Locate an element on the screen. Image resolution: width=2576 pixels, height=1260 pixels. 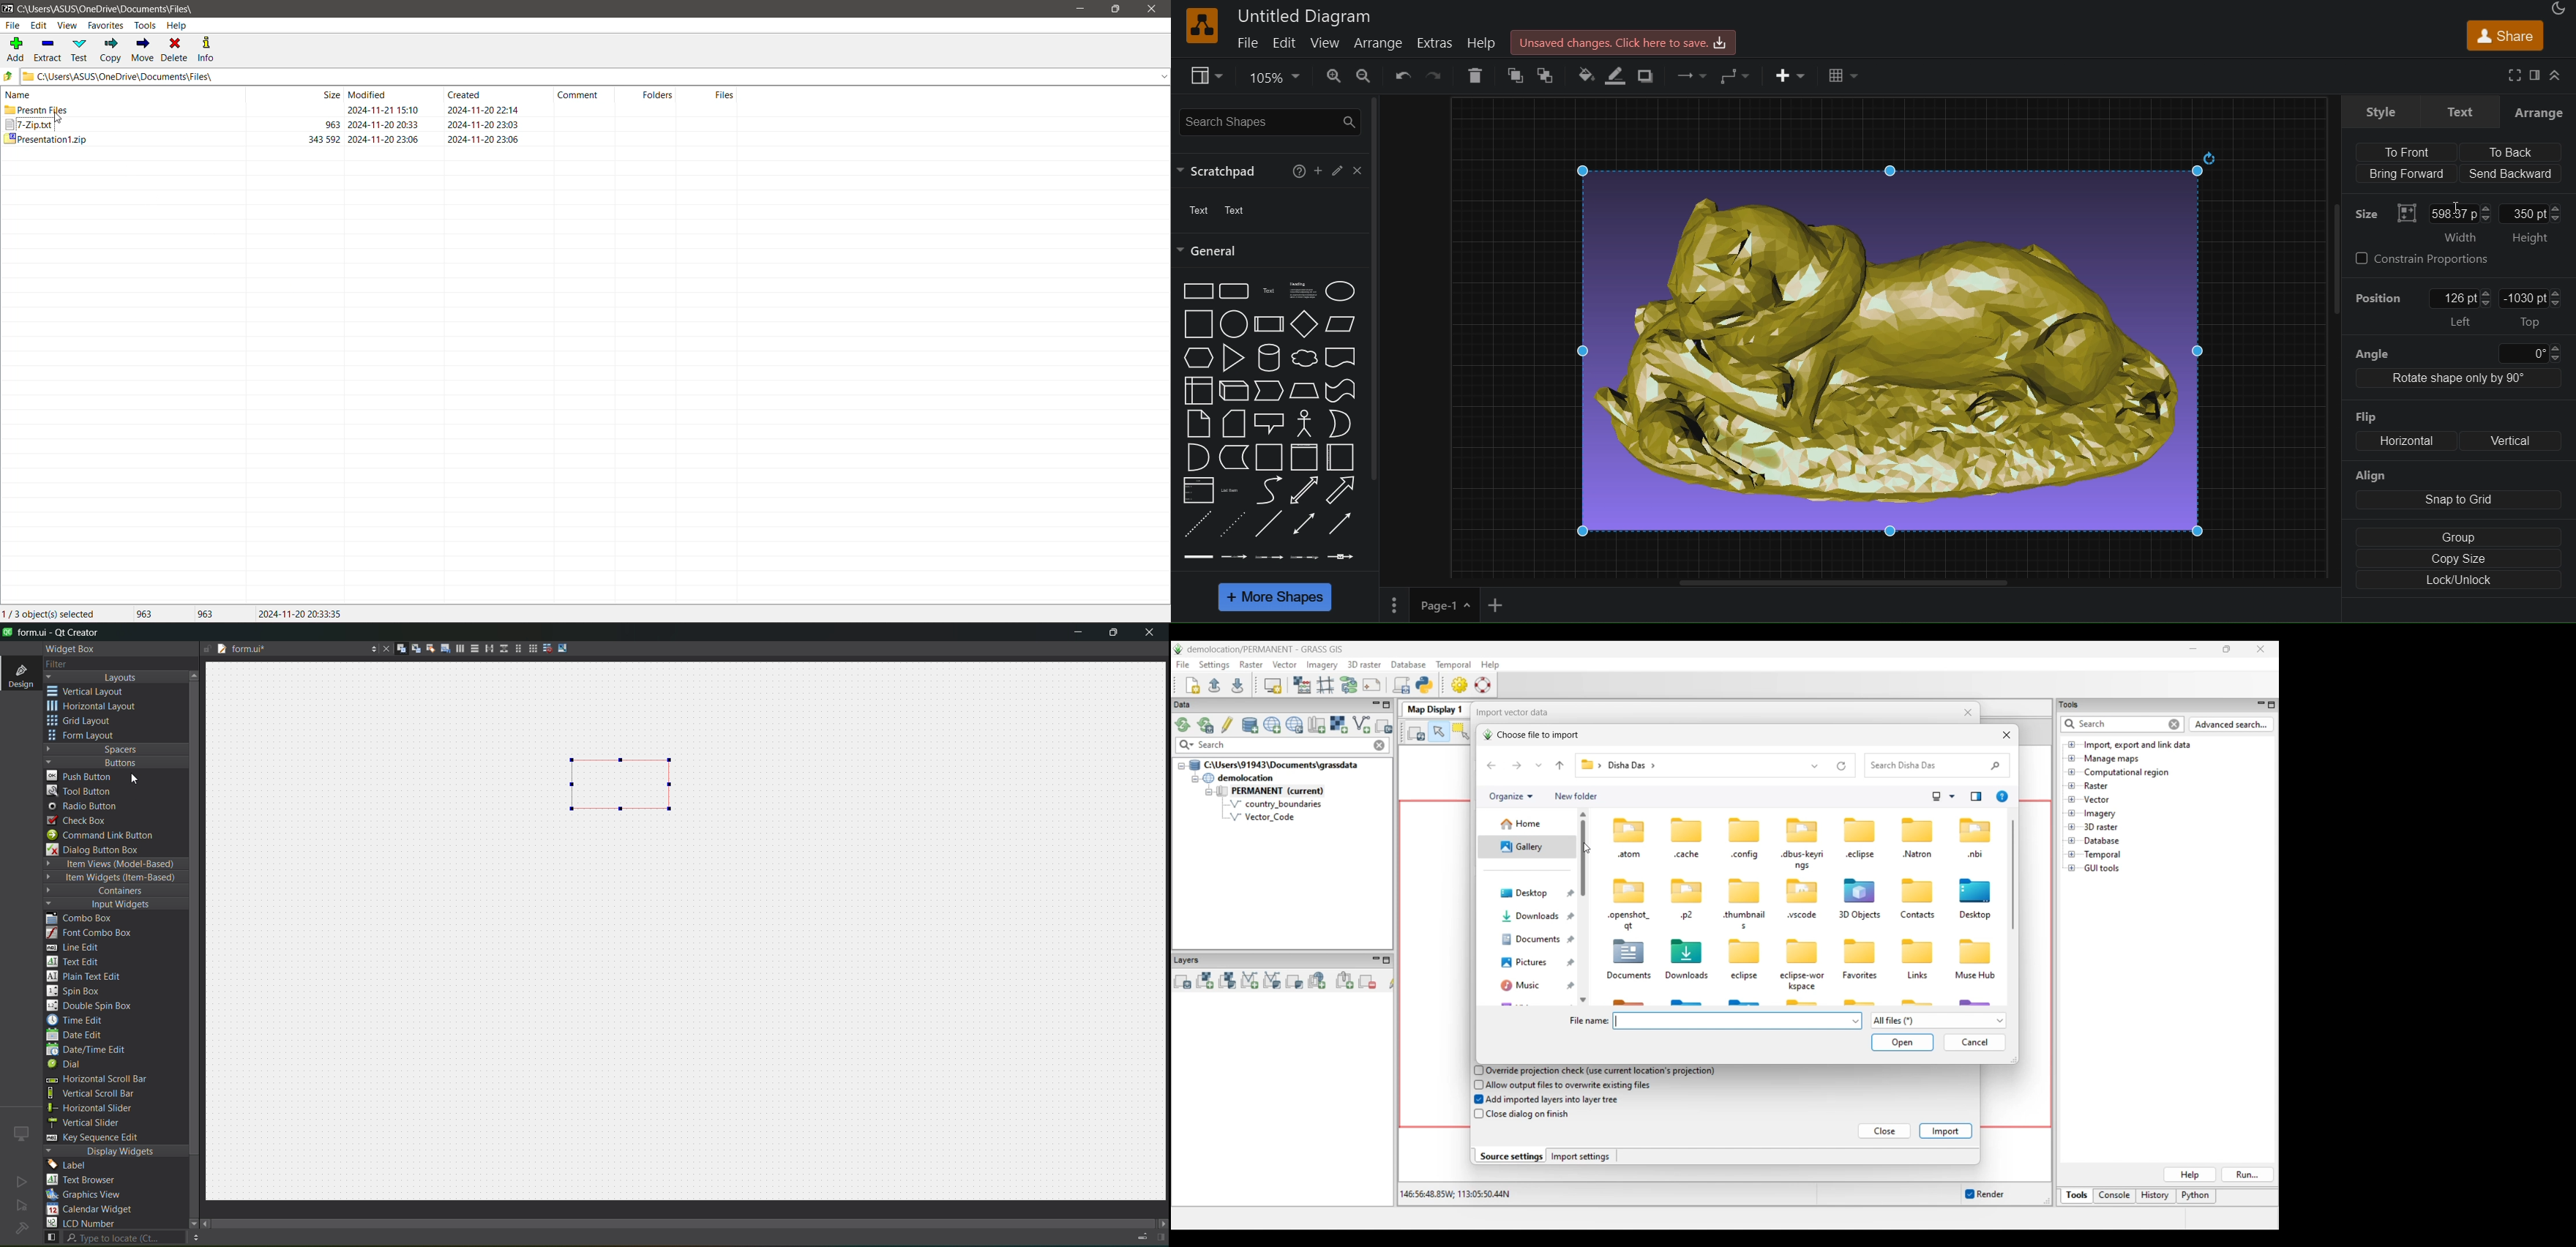
date edit is located at coordinates (77, 1036).